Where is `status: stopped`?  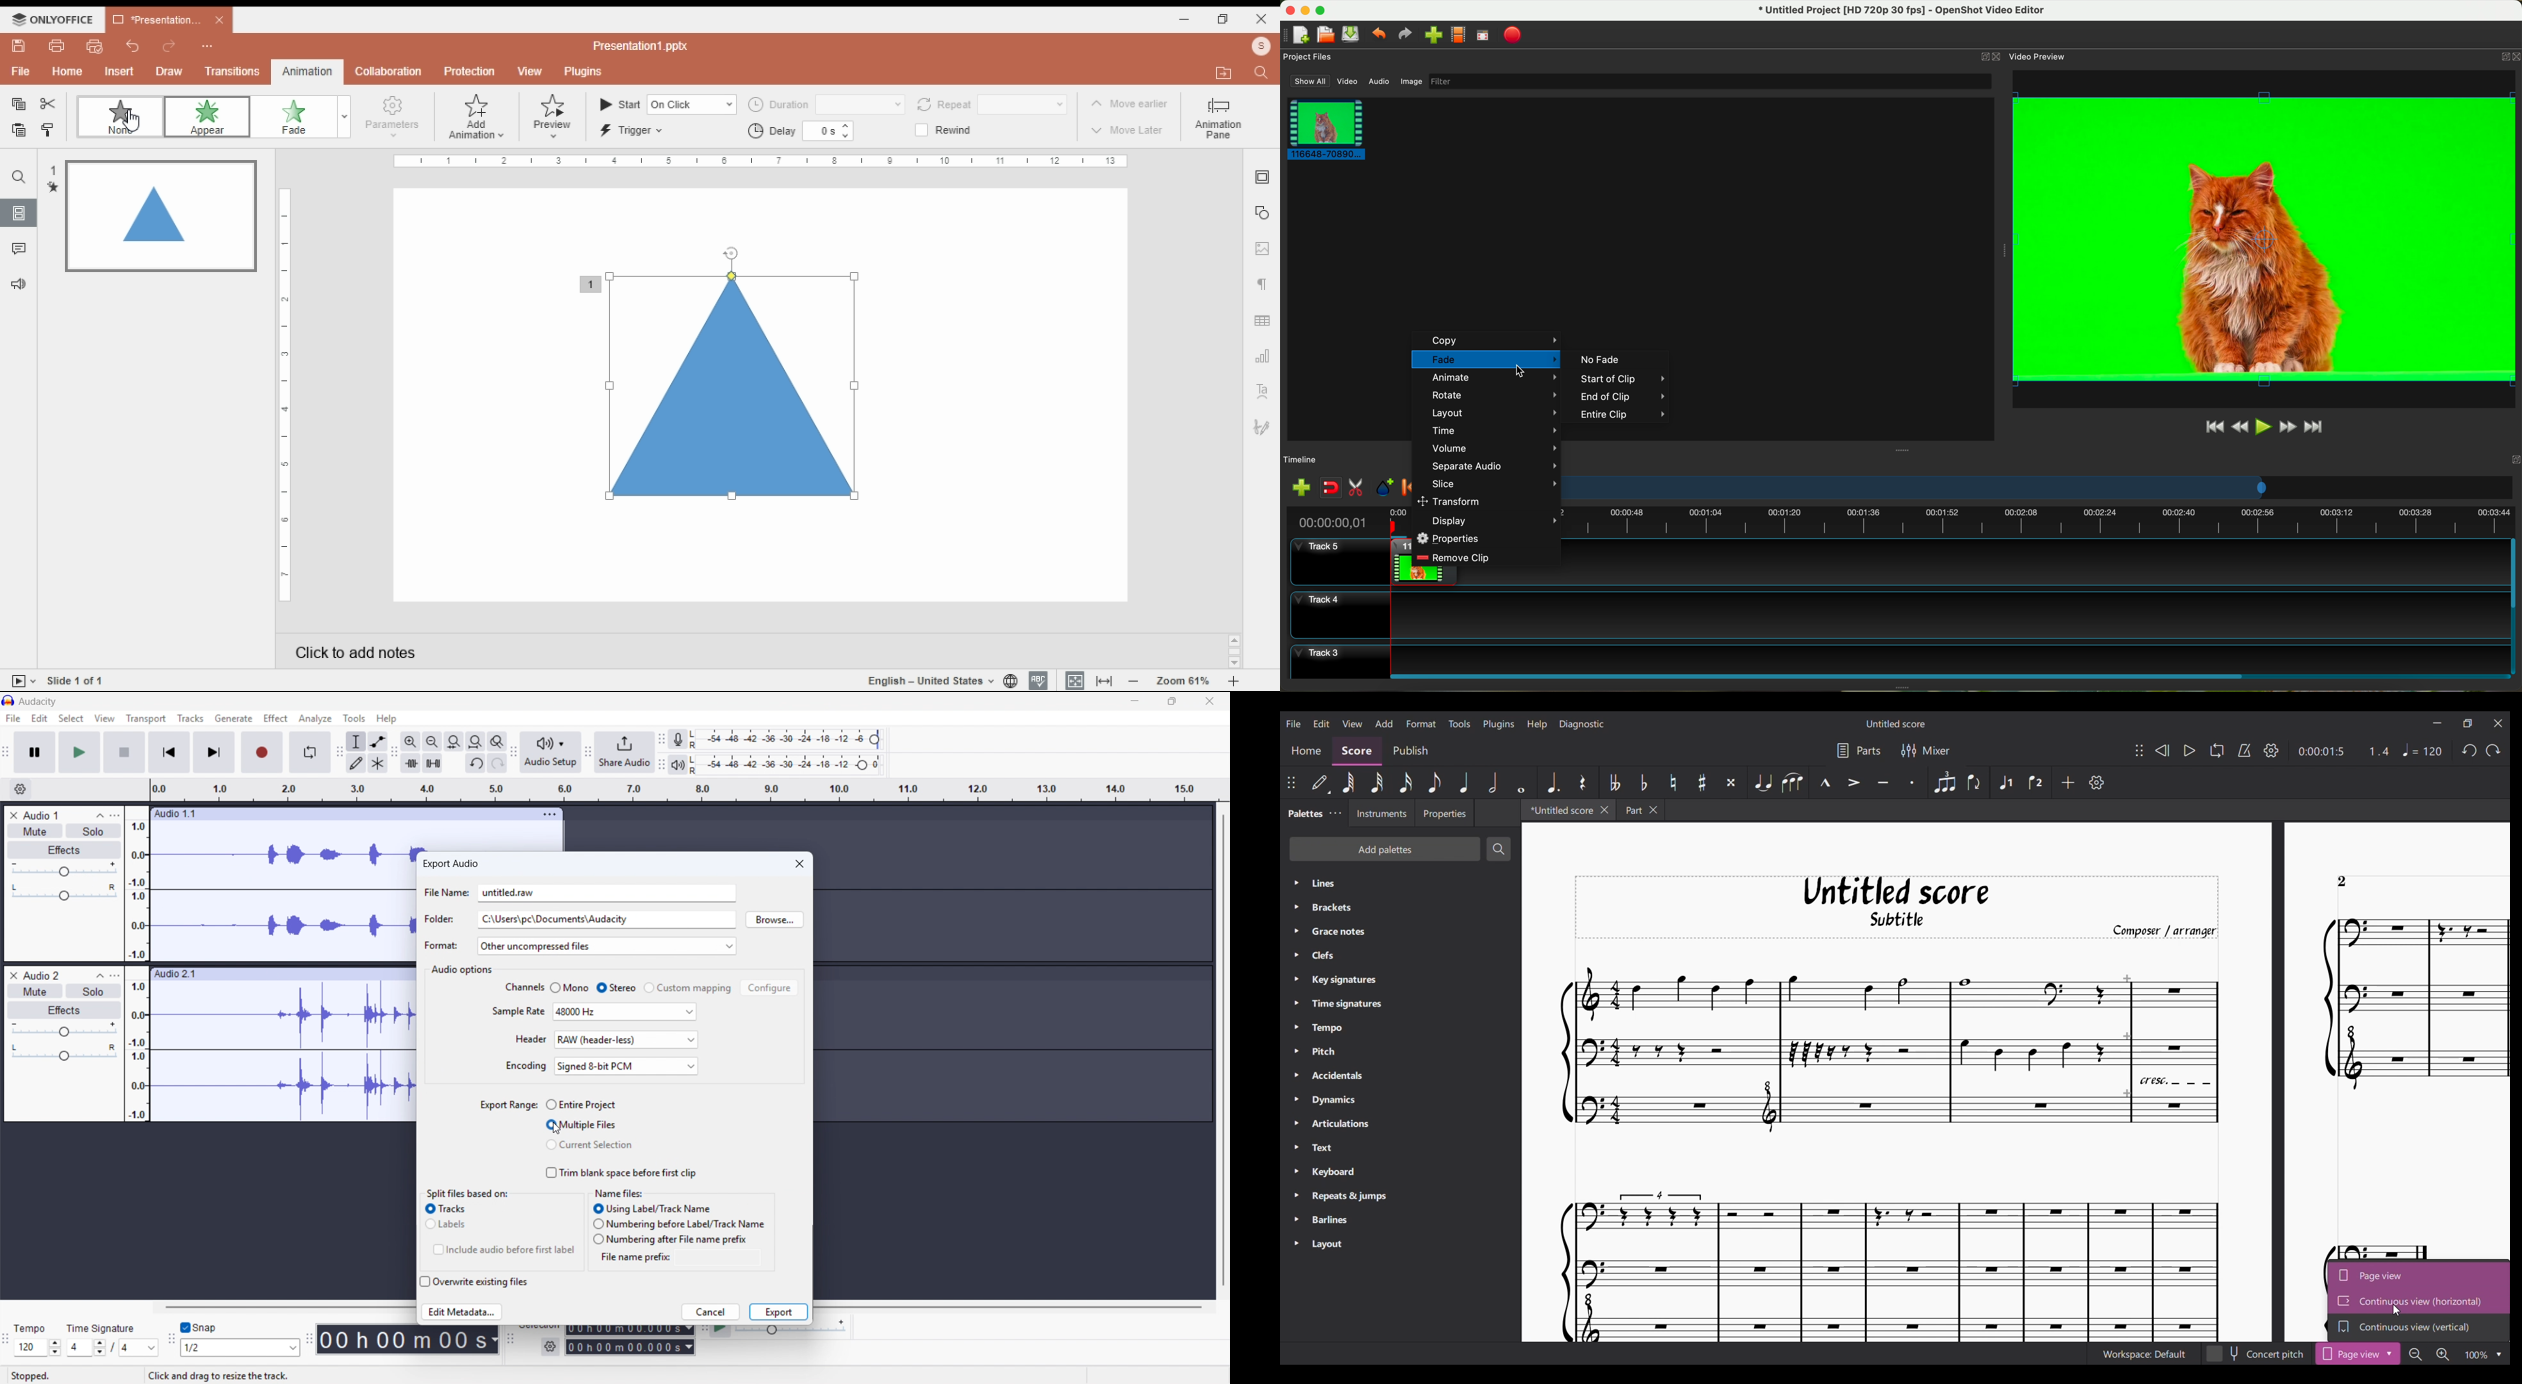
status: stopped is located at coordinates (31, 1376).